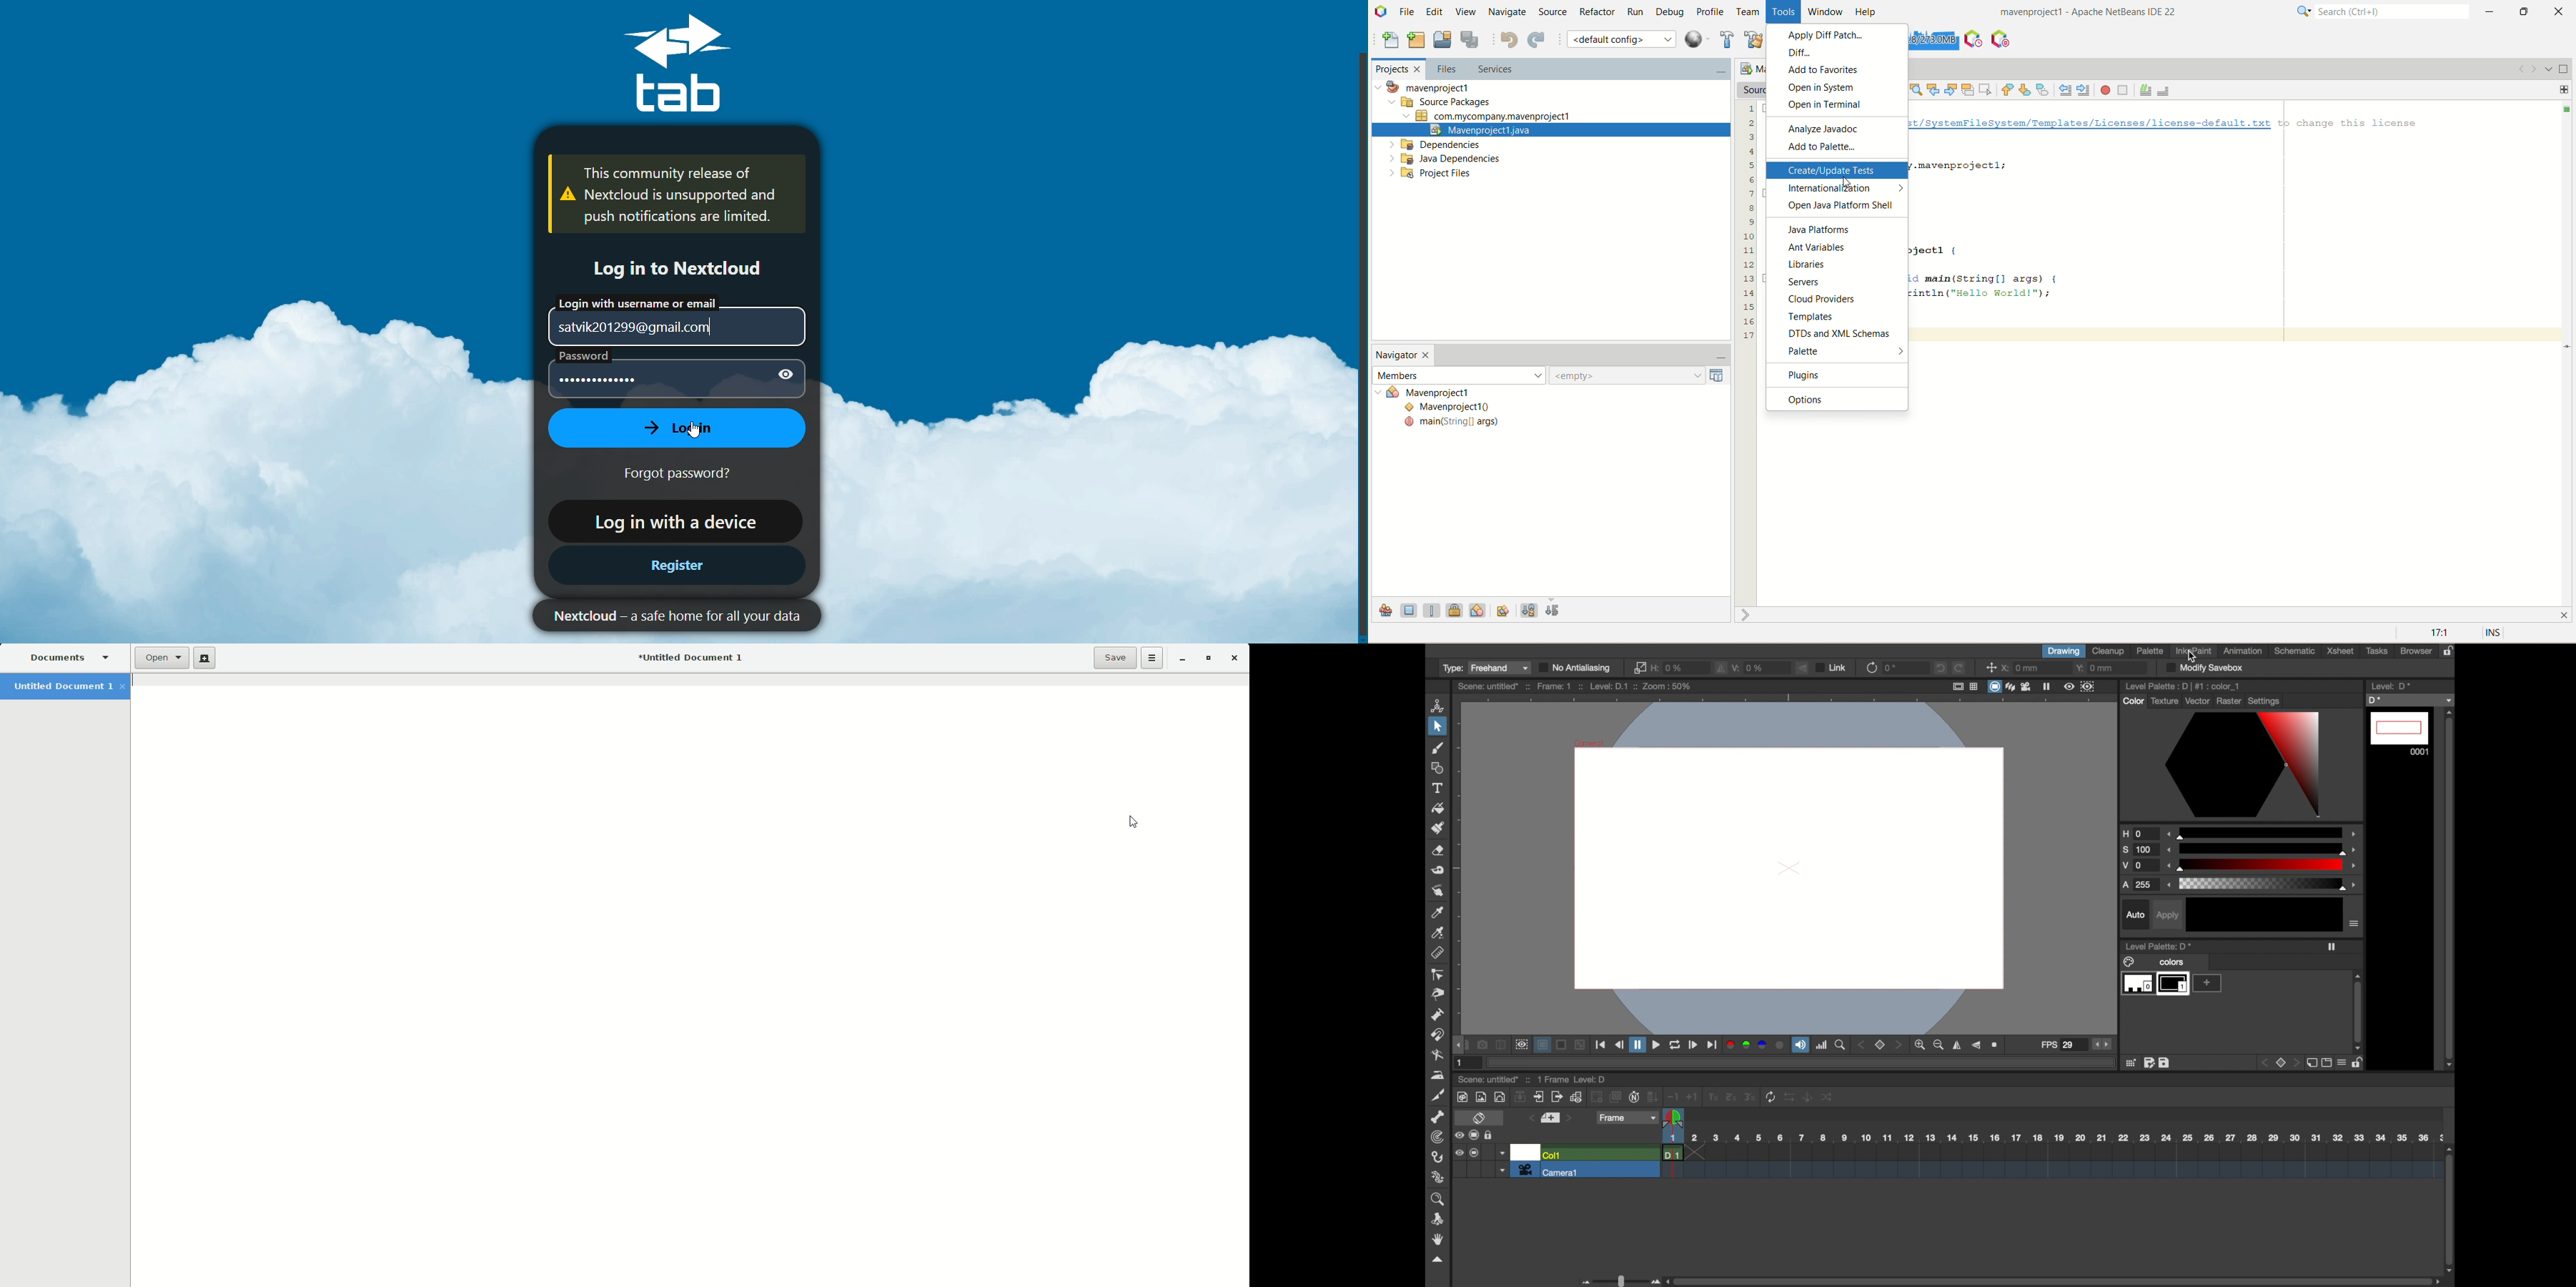 The image size is (2576, 1288). I want to click on back, so click(1596, 1097).